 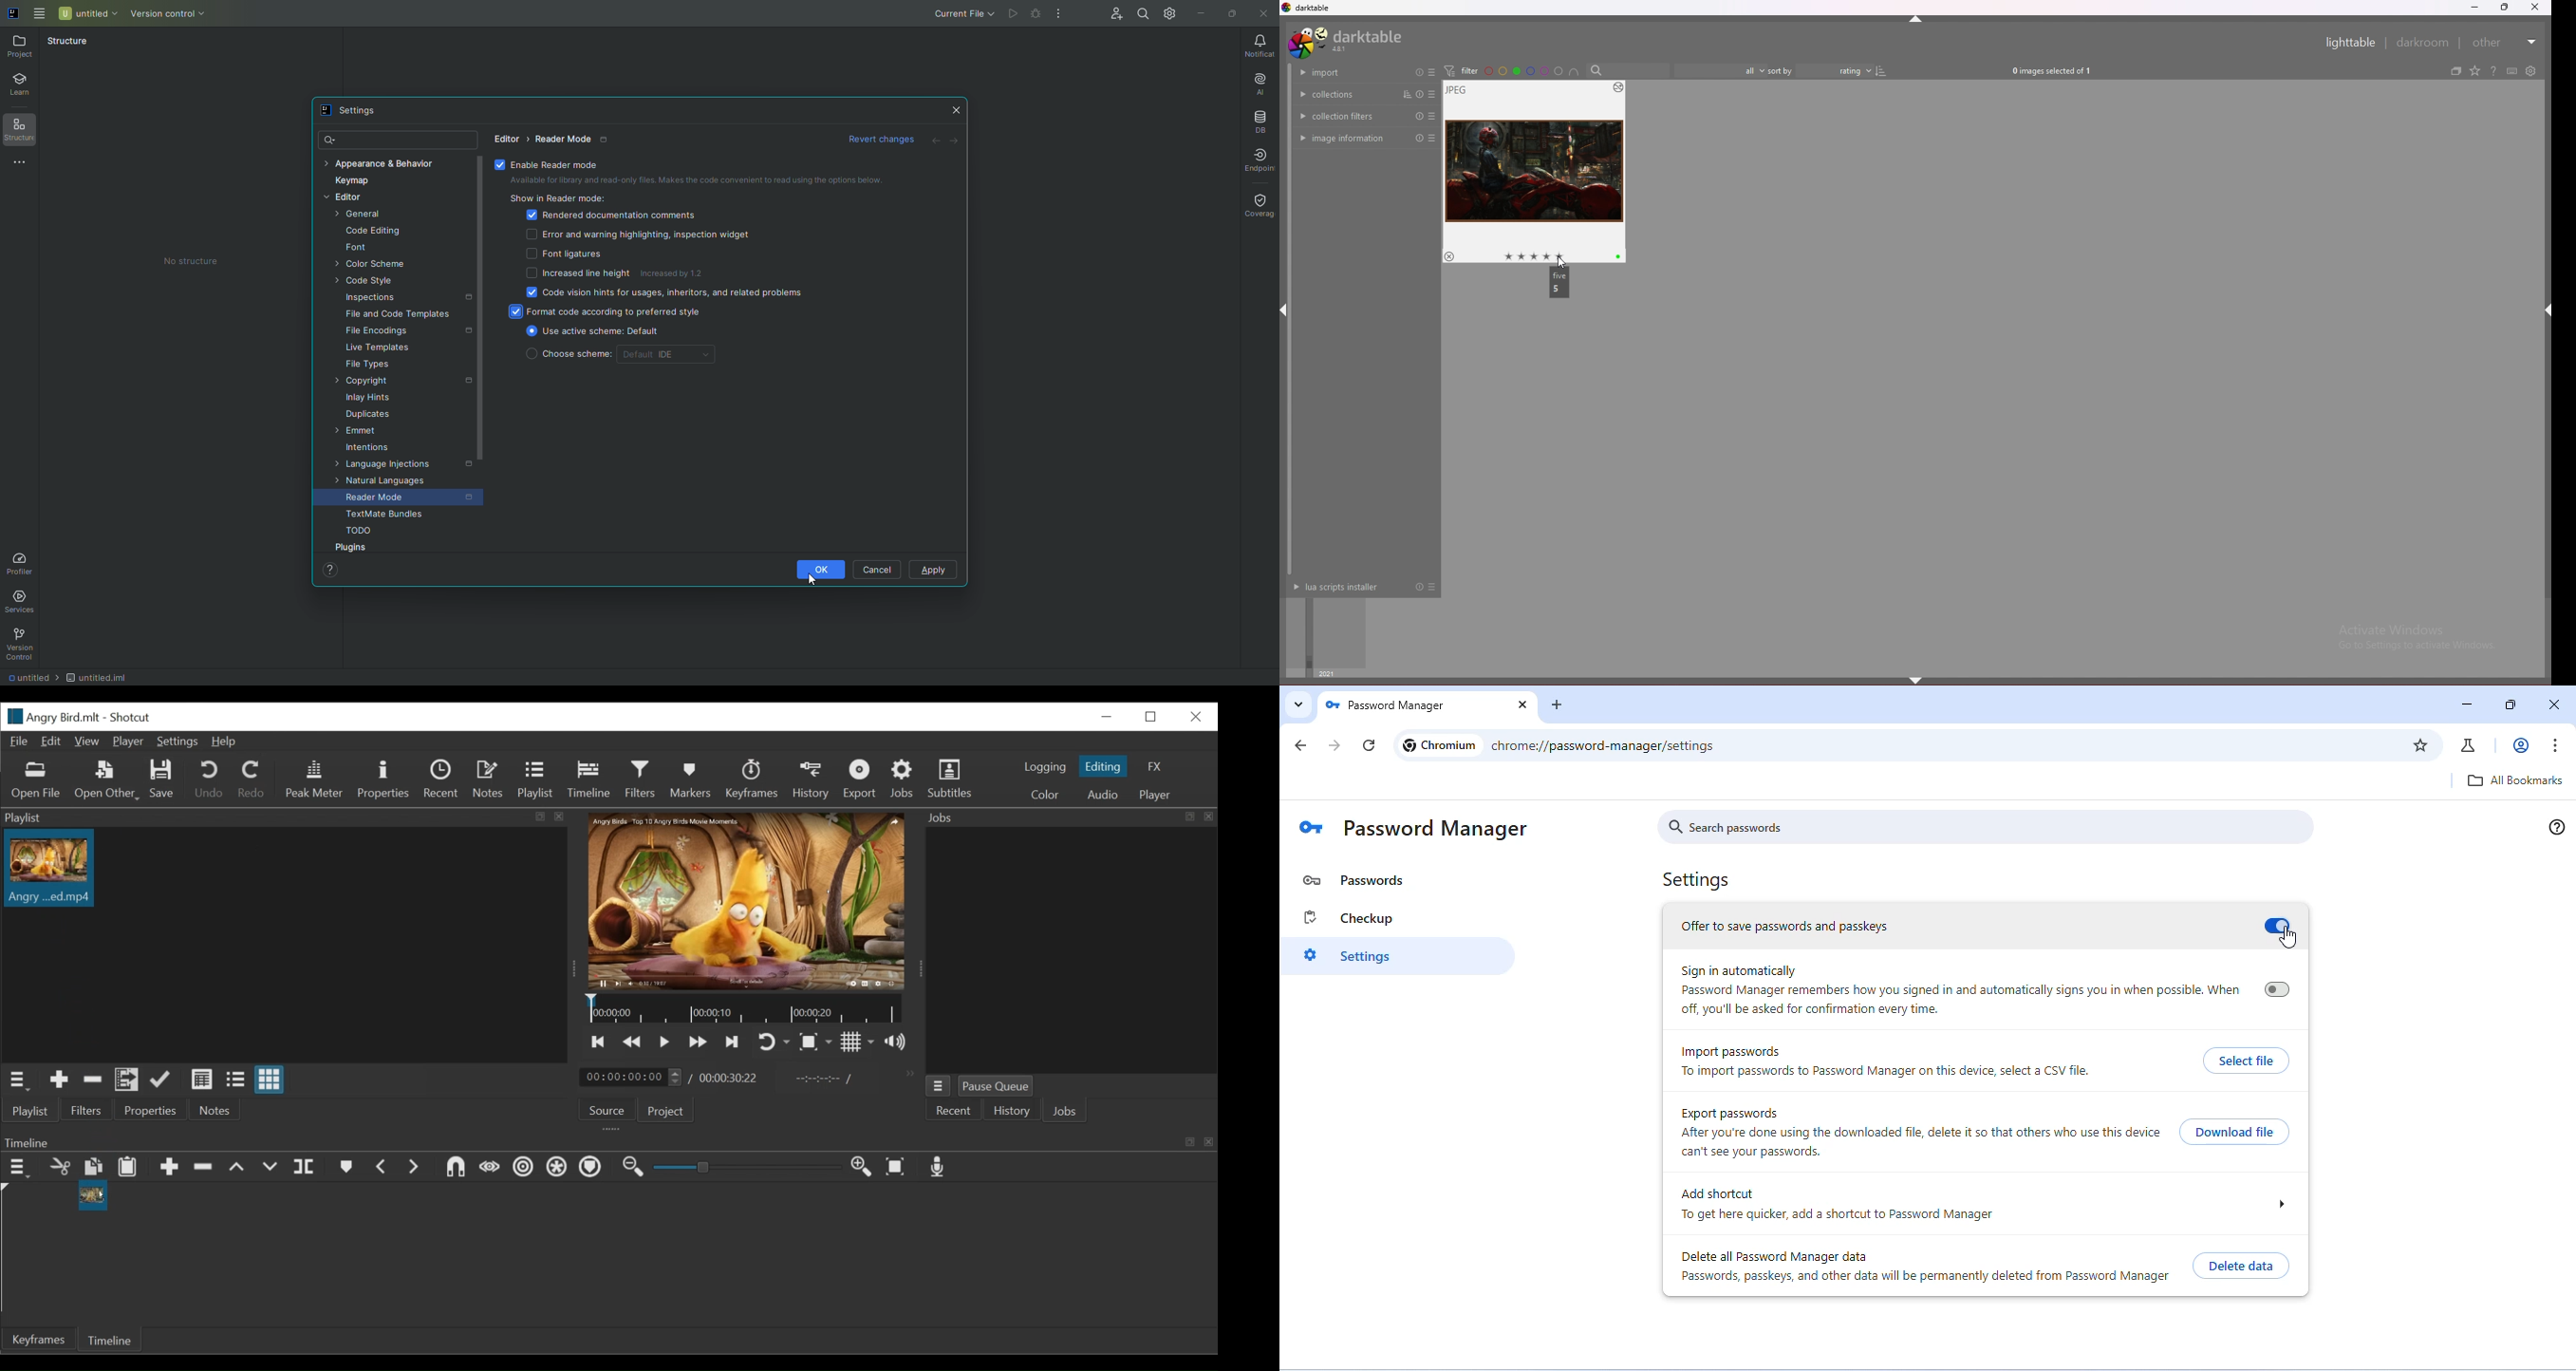 I want to click on Keyframe, so click(x=36, y=1340).